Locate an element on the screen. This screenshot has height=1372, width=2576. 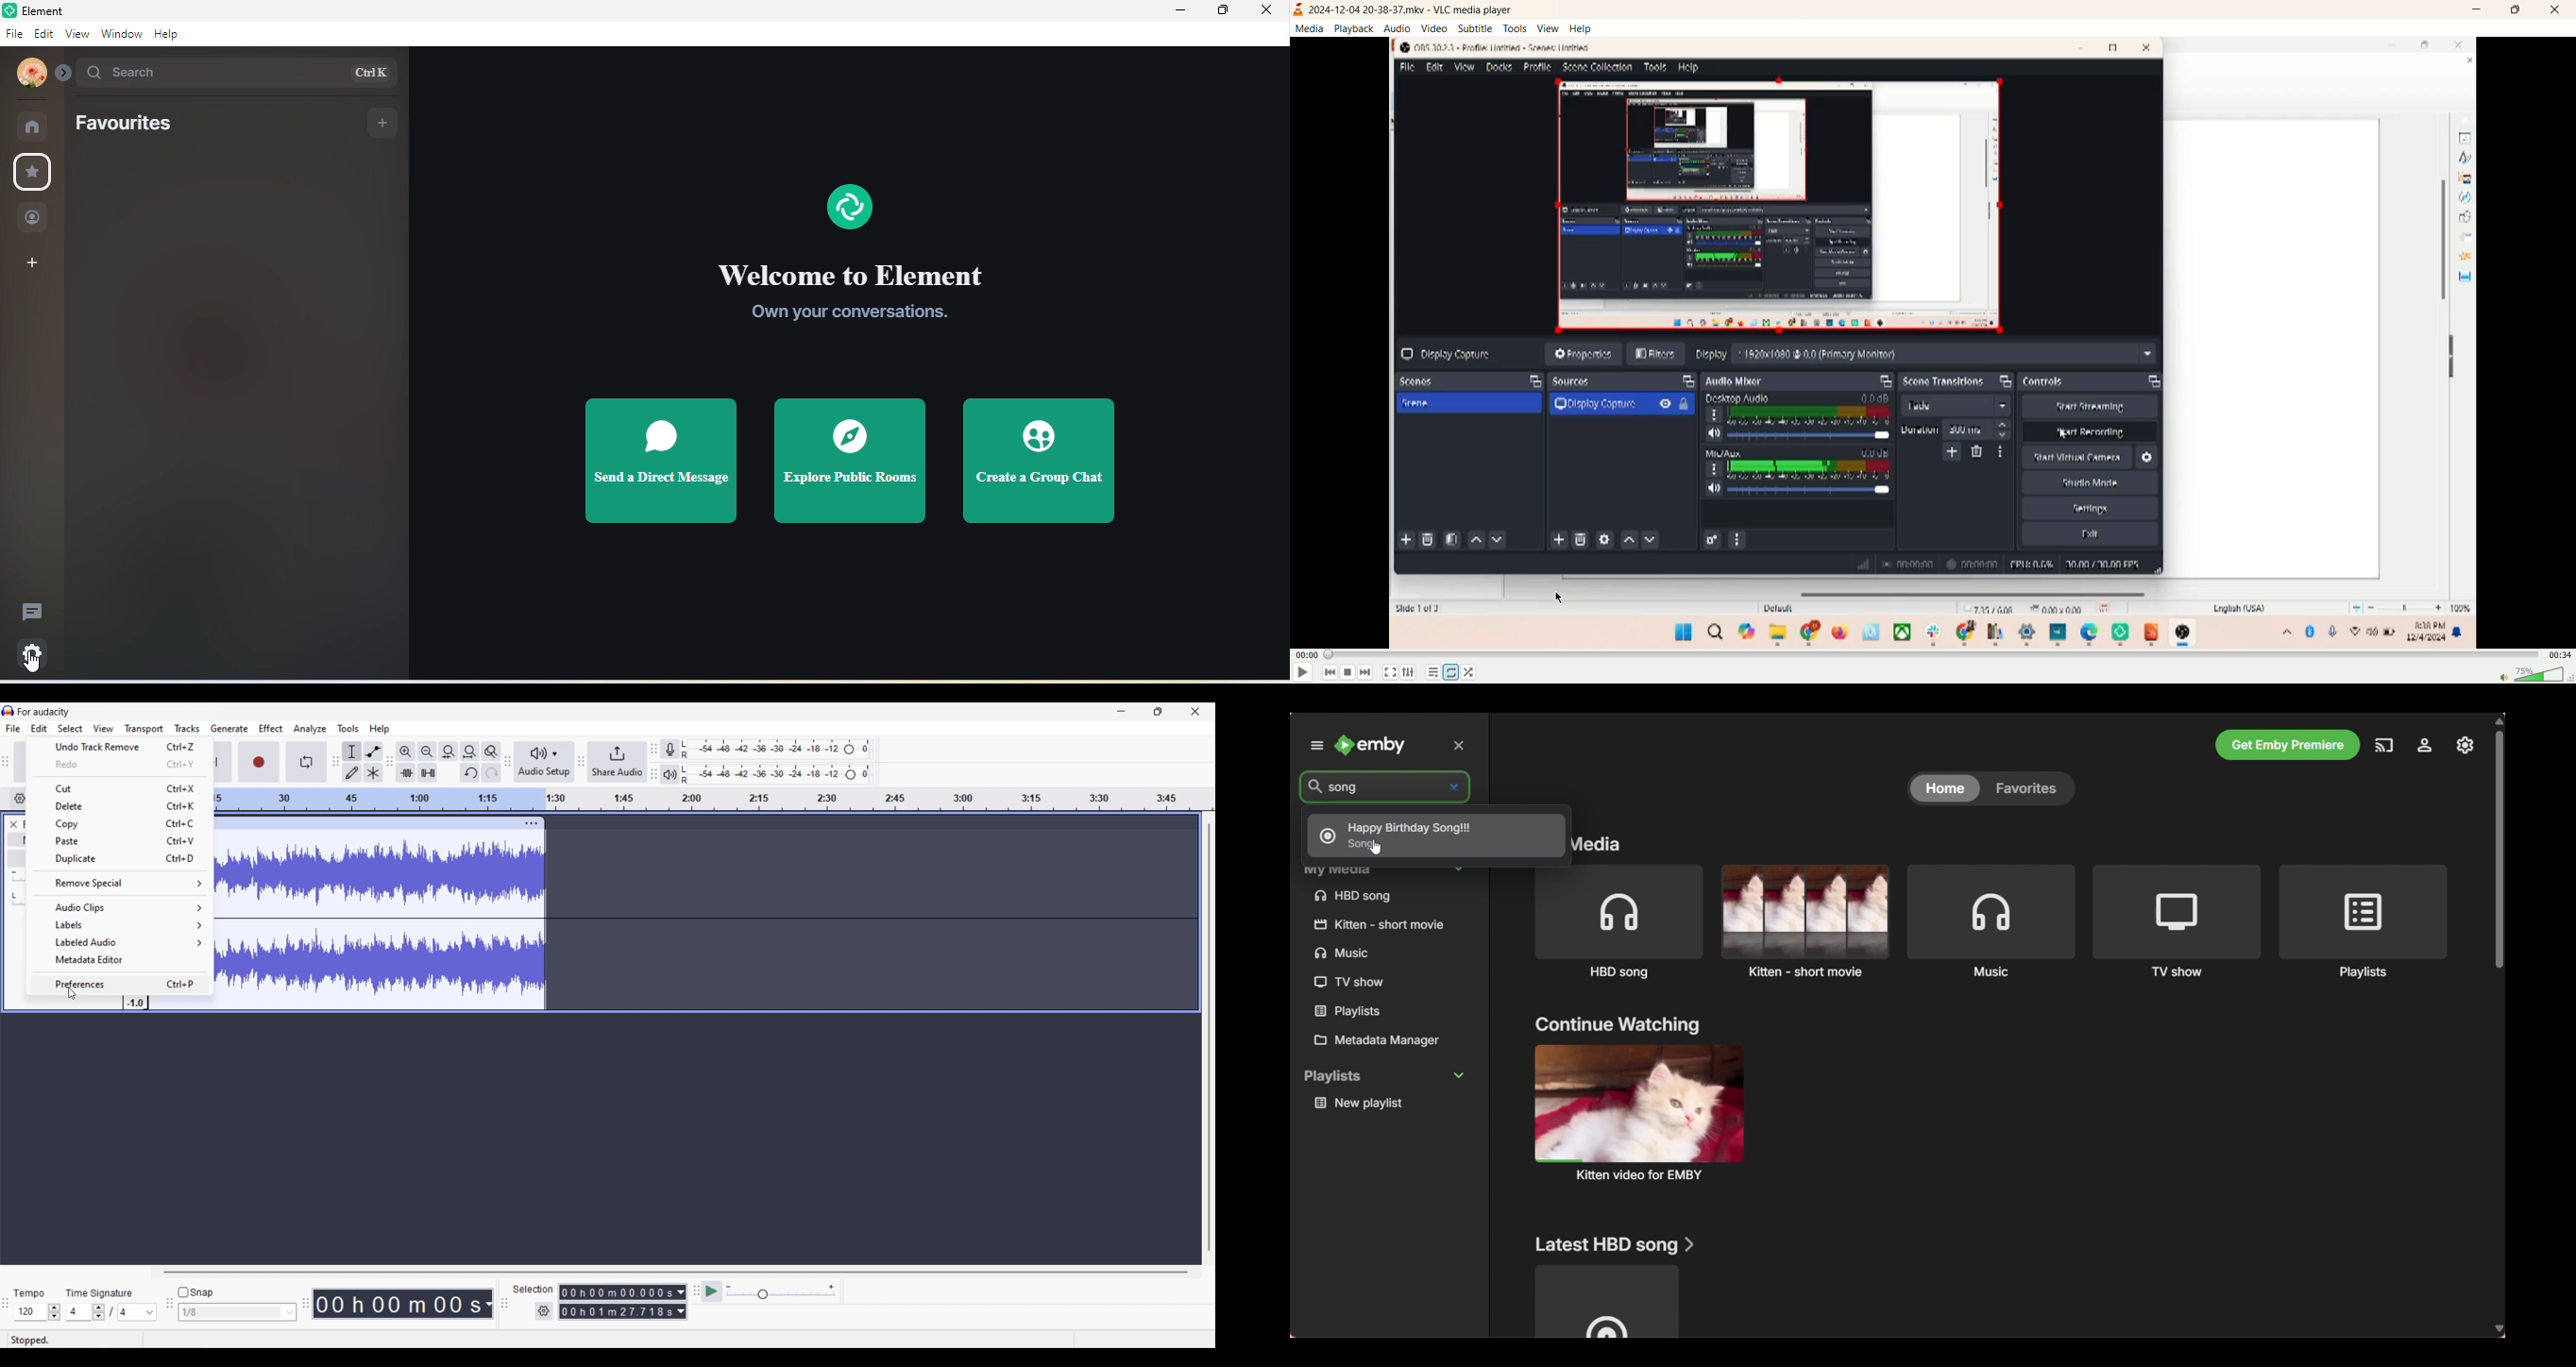
add is located at coordinates (386, 124).